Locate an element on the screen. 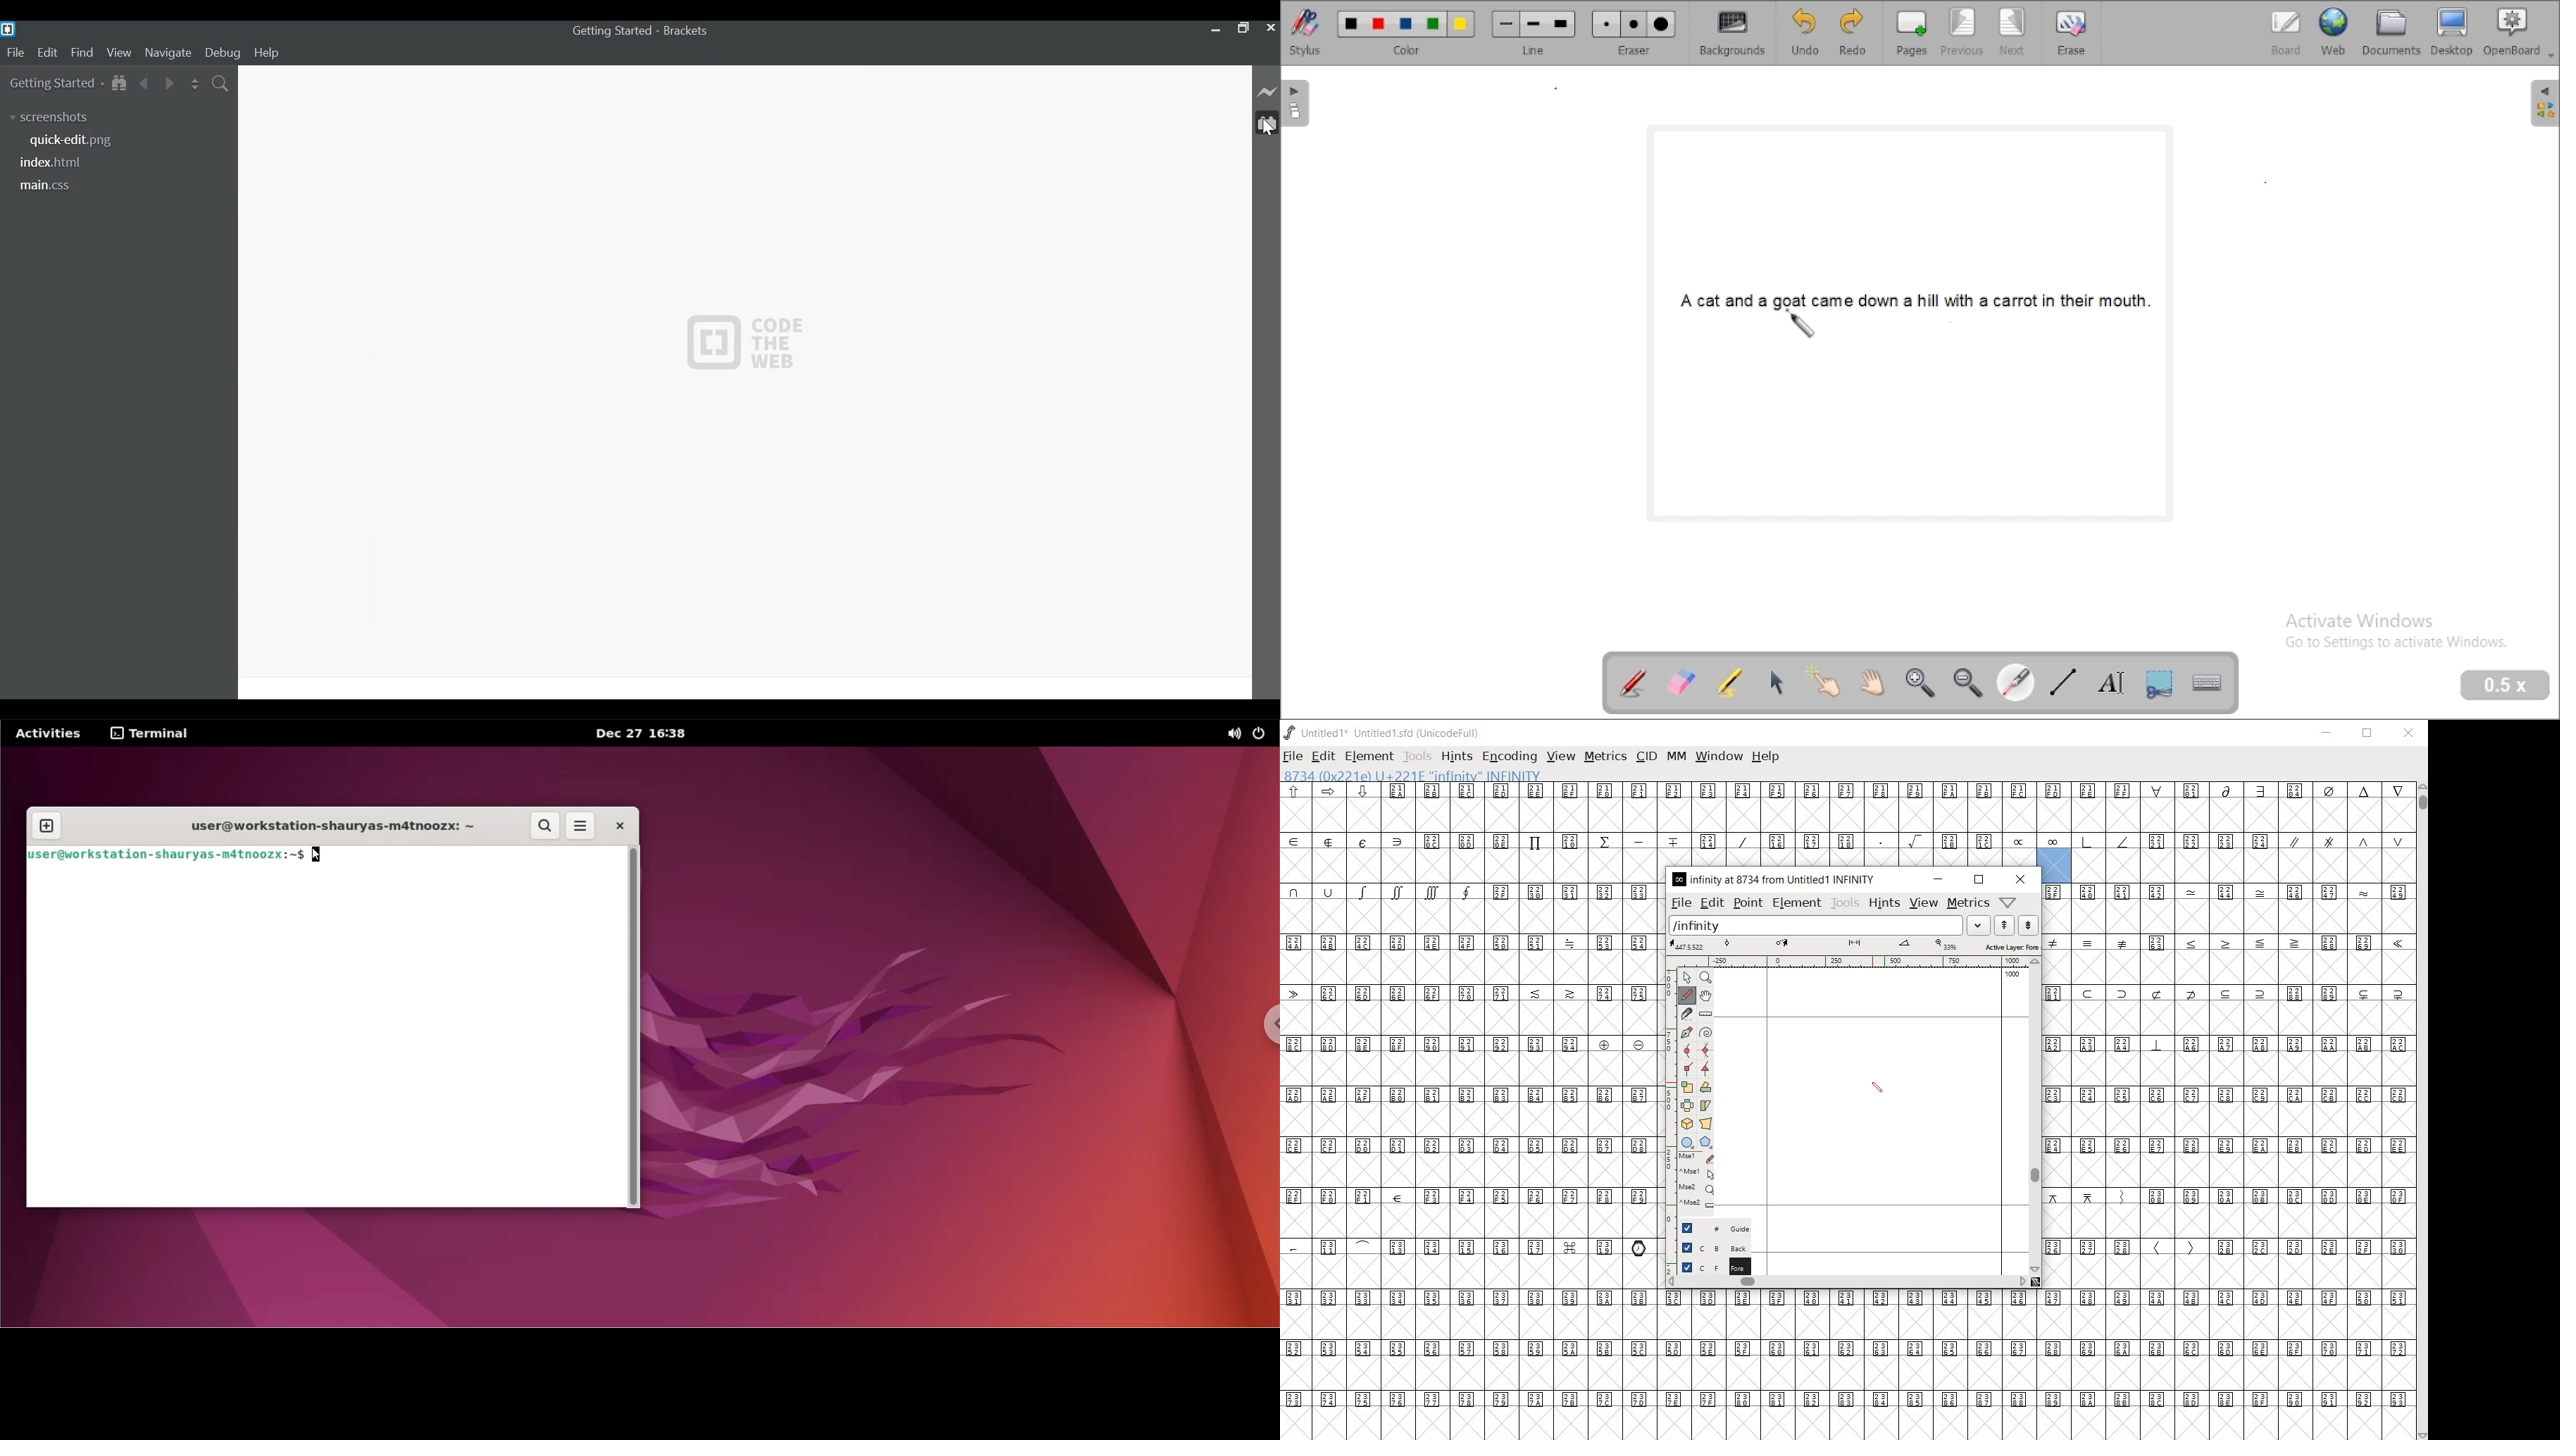 Image resolution: width=2576 pixels, height=1456 pixels. encoding is located at coordinates (1510, 757).